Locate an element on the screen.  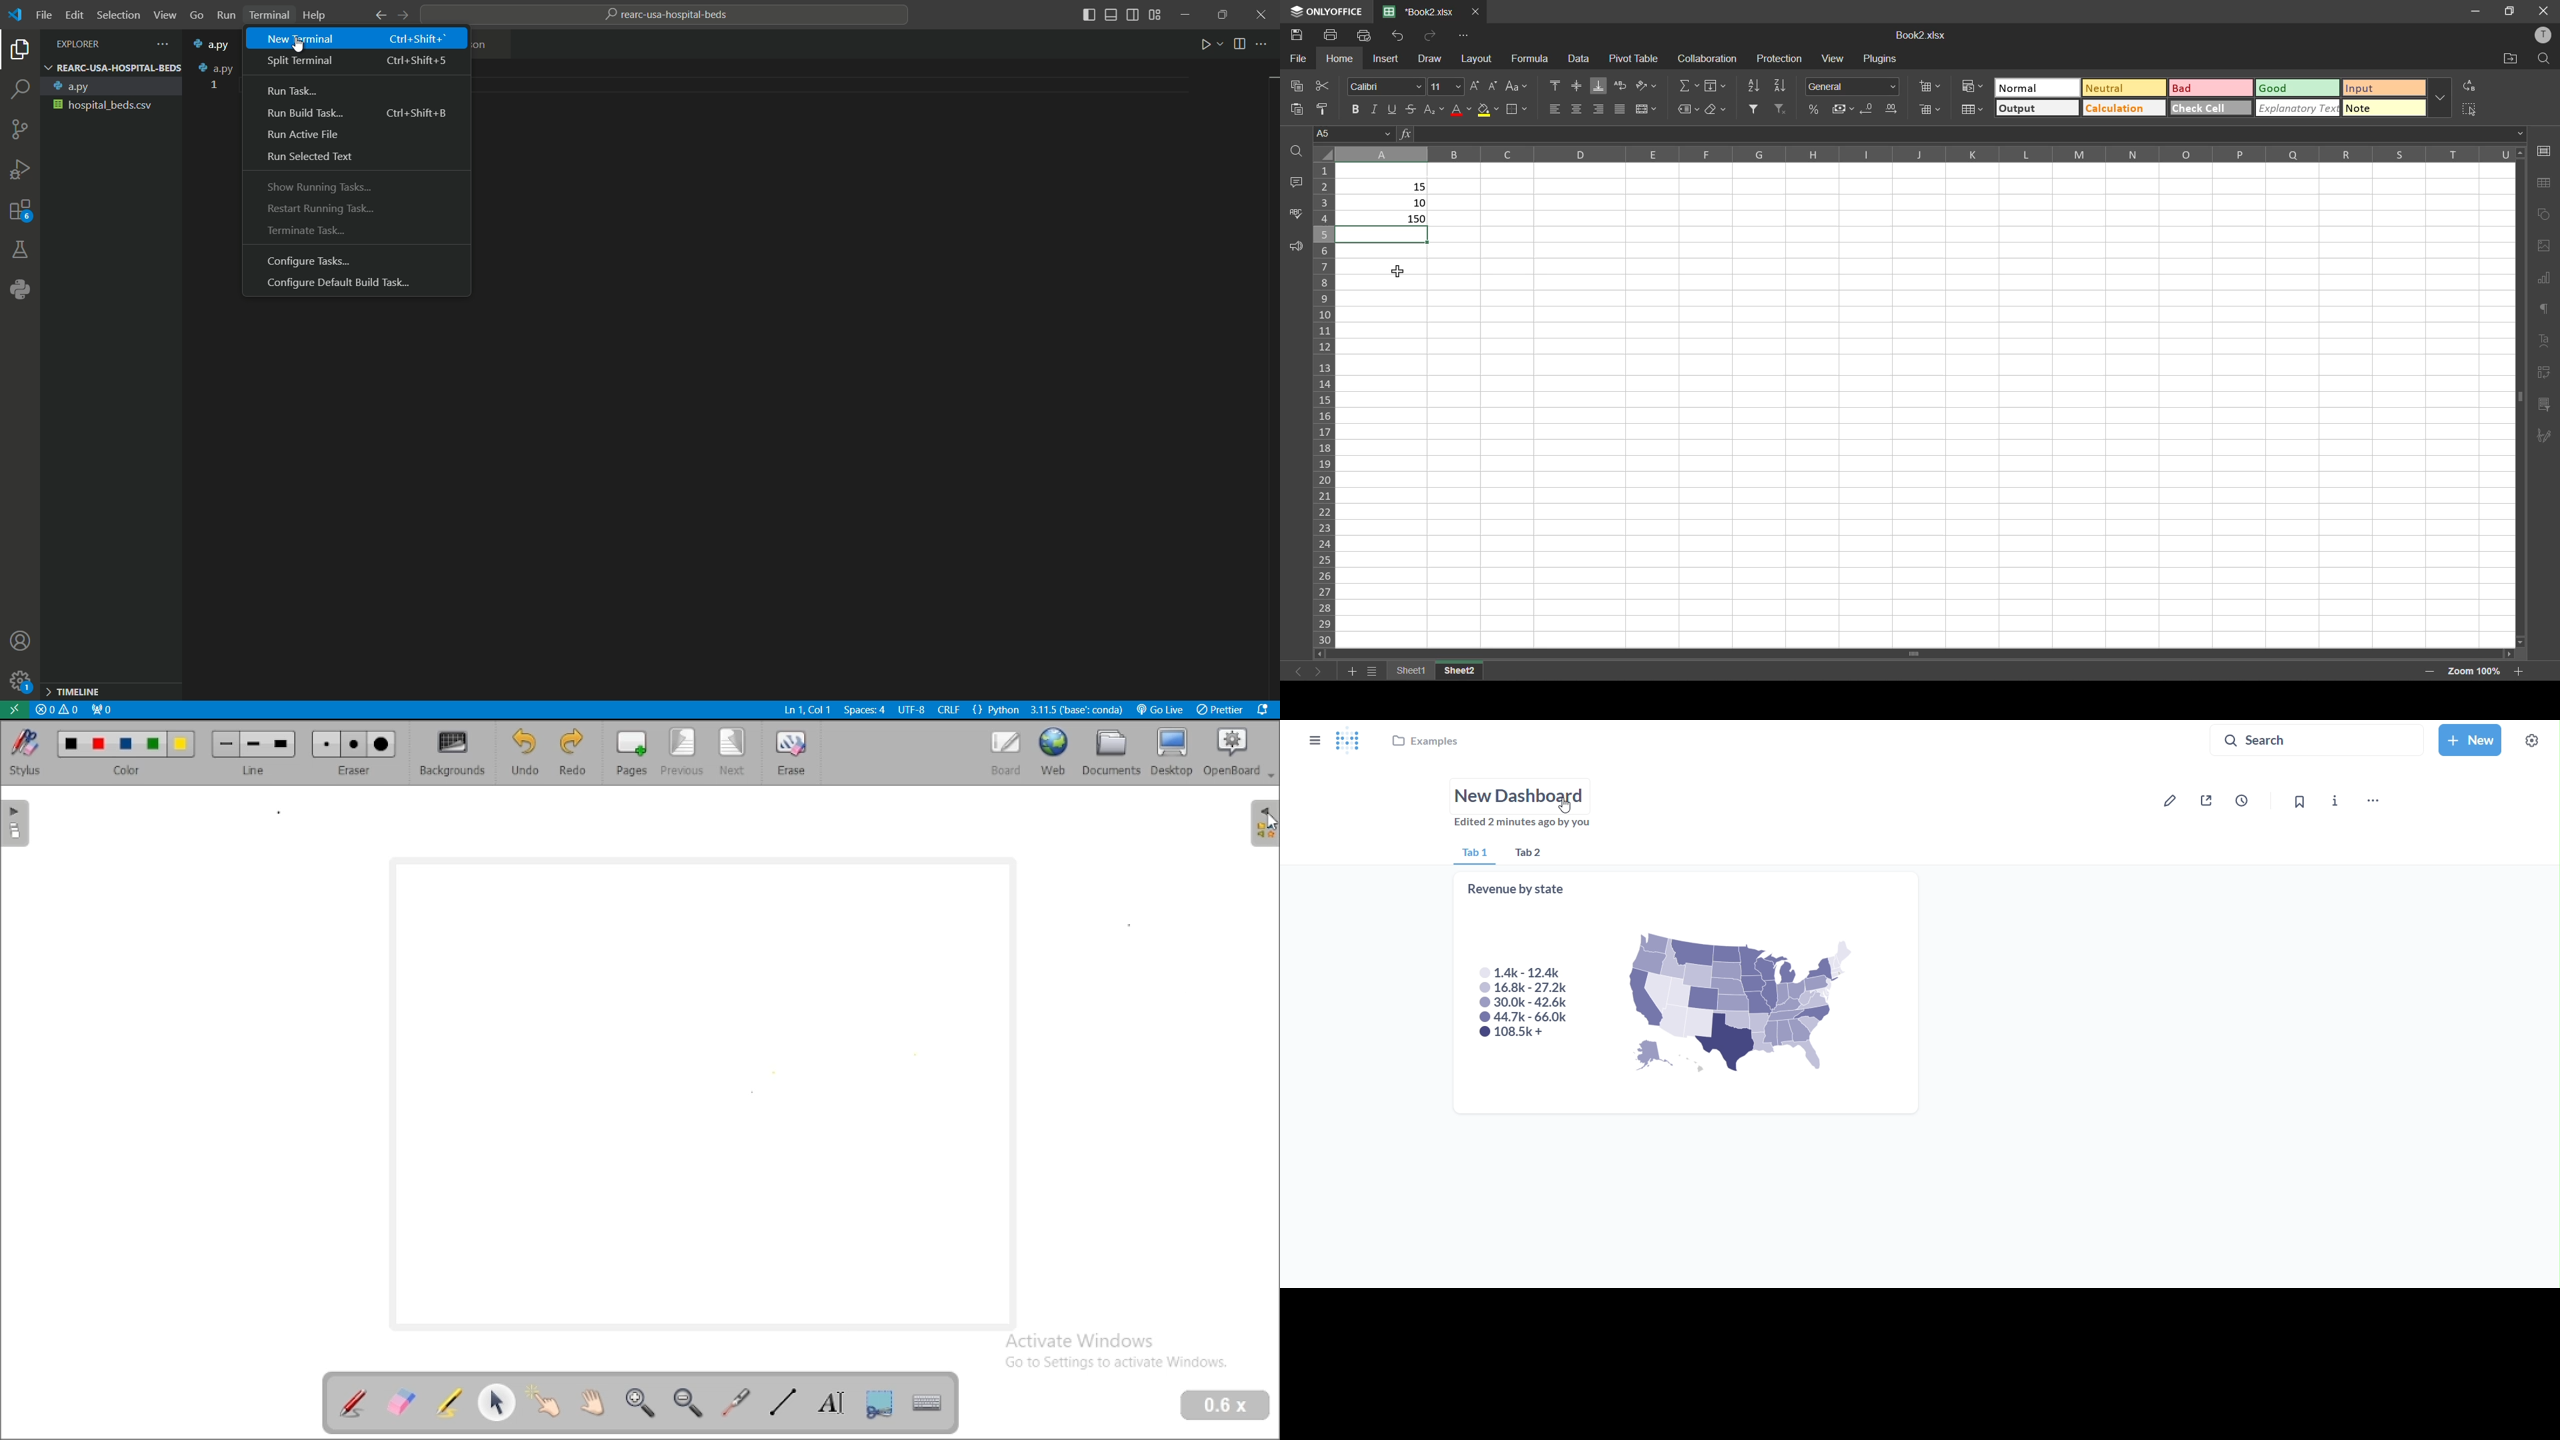
go back is located at coordinates (379, 15).